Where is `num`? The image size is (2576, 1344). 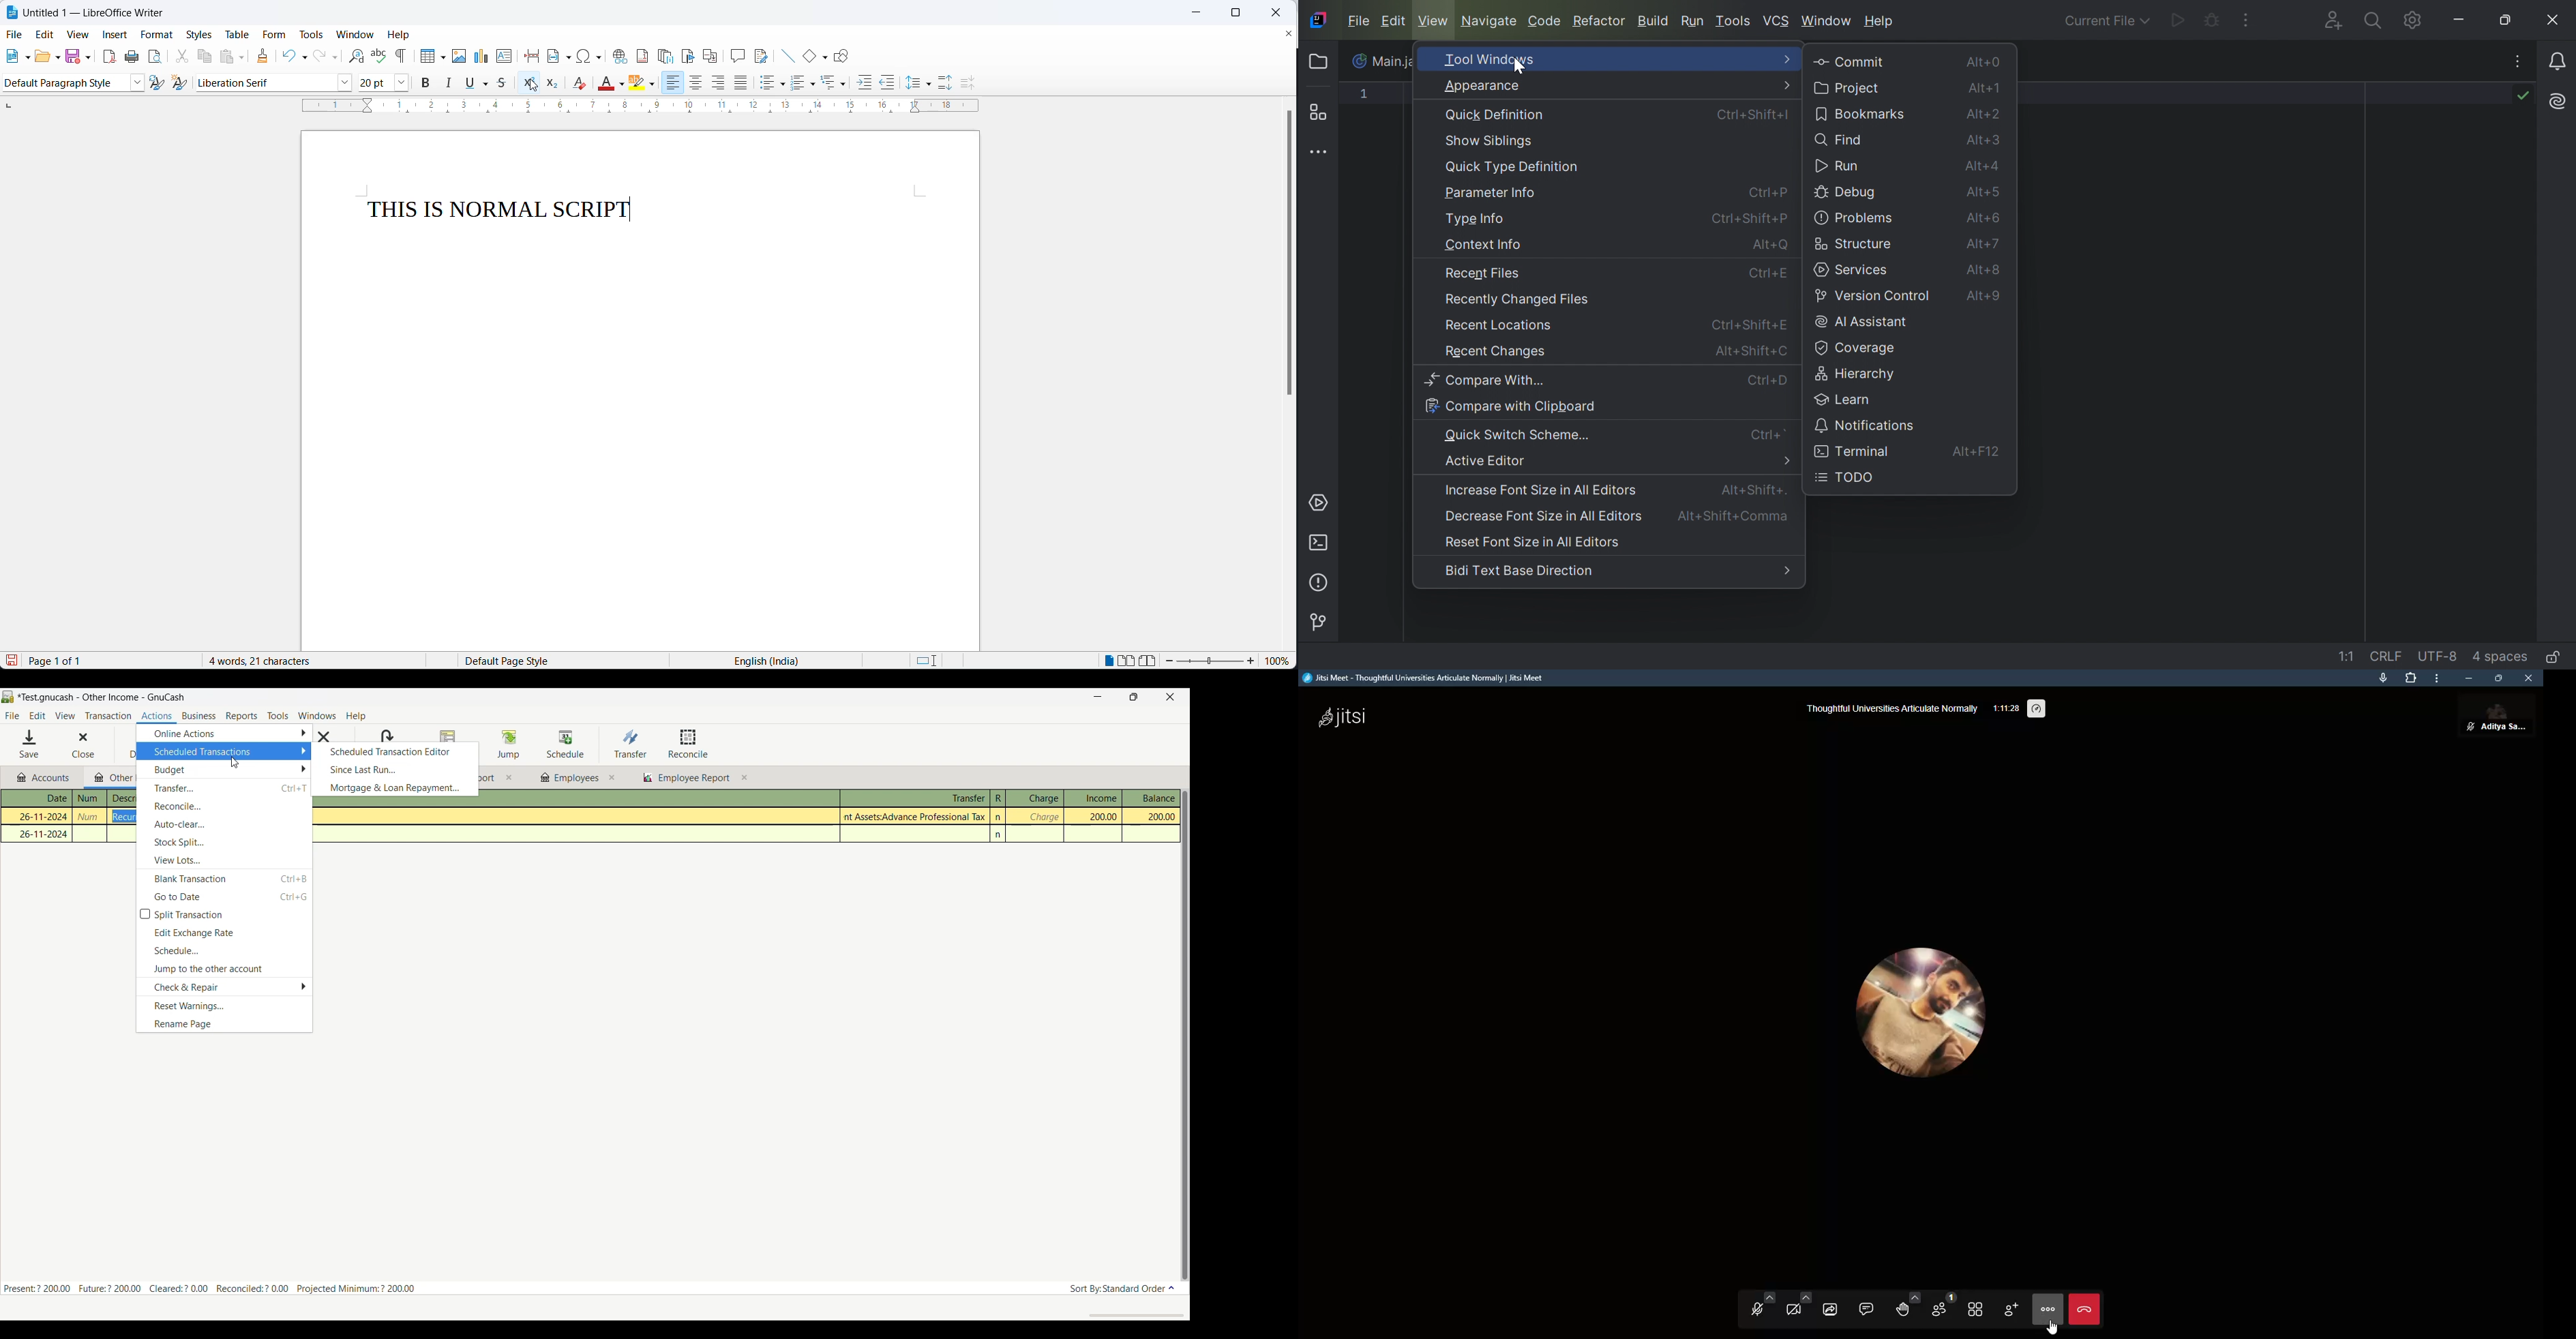
num is located at coordinates (89, 798).